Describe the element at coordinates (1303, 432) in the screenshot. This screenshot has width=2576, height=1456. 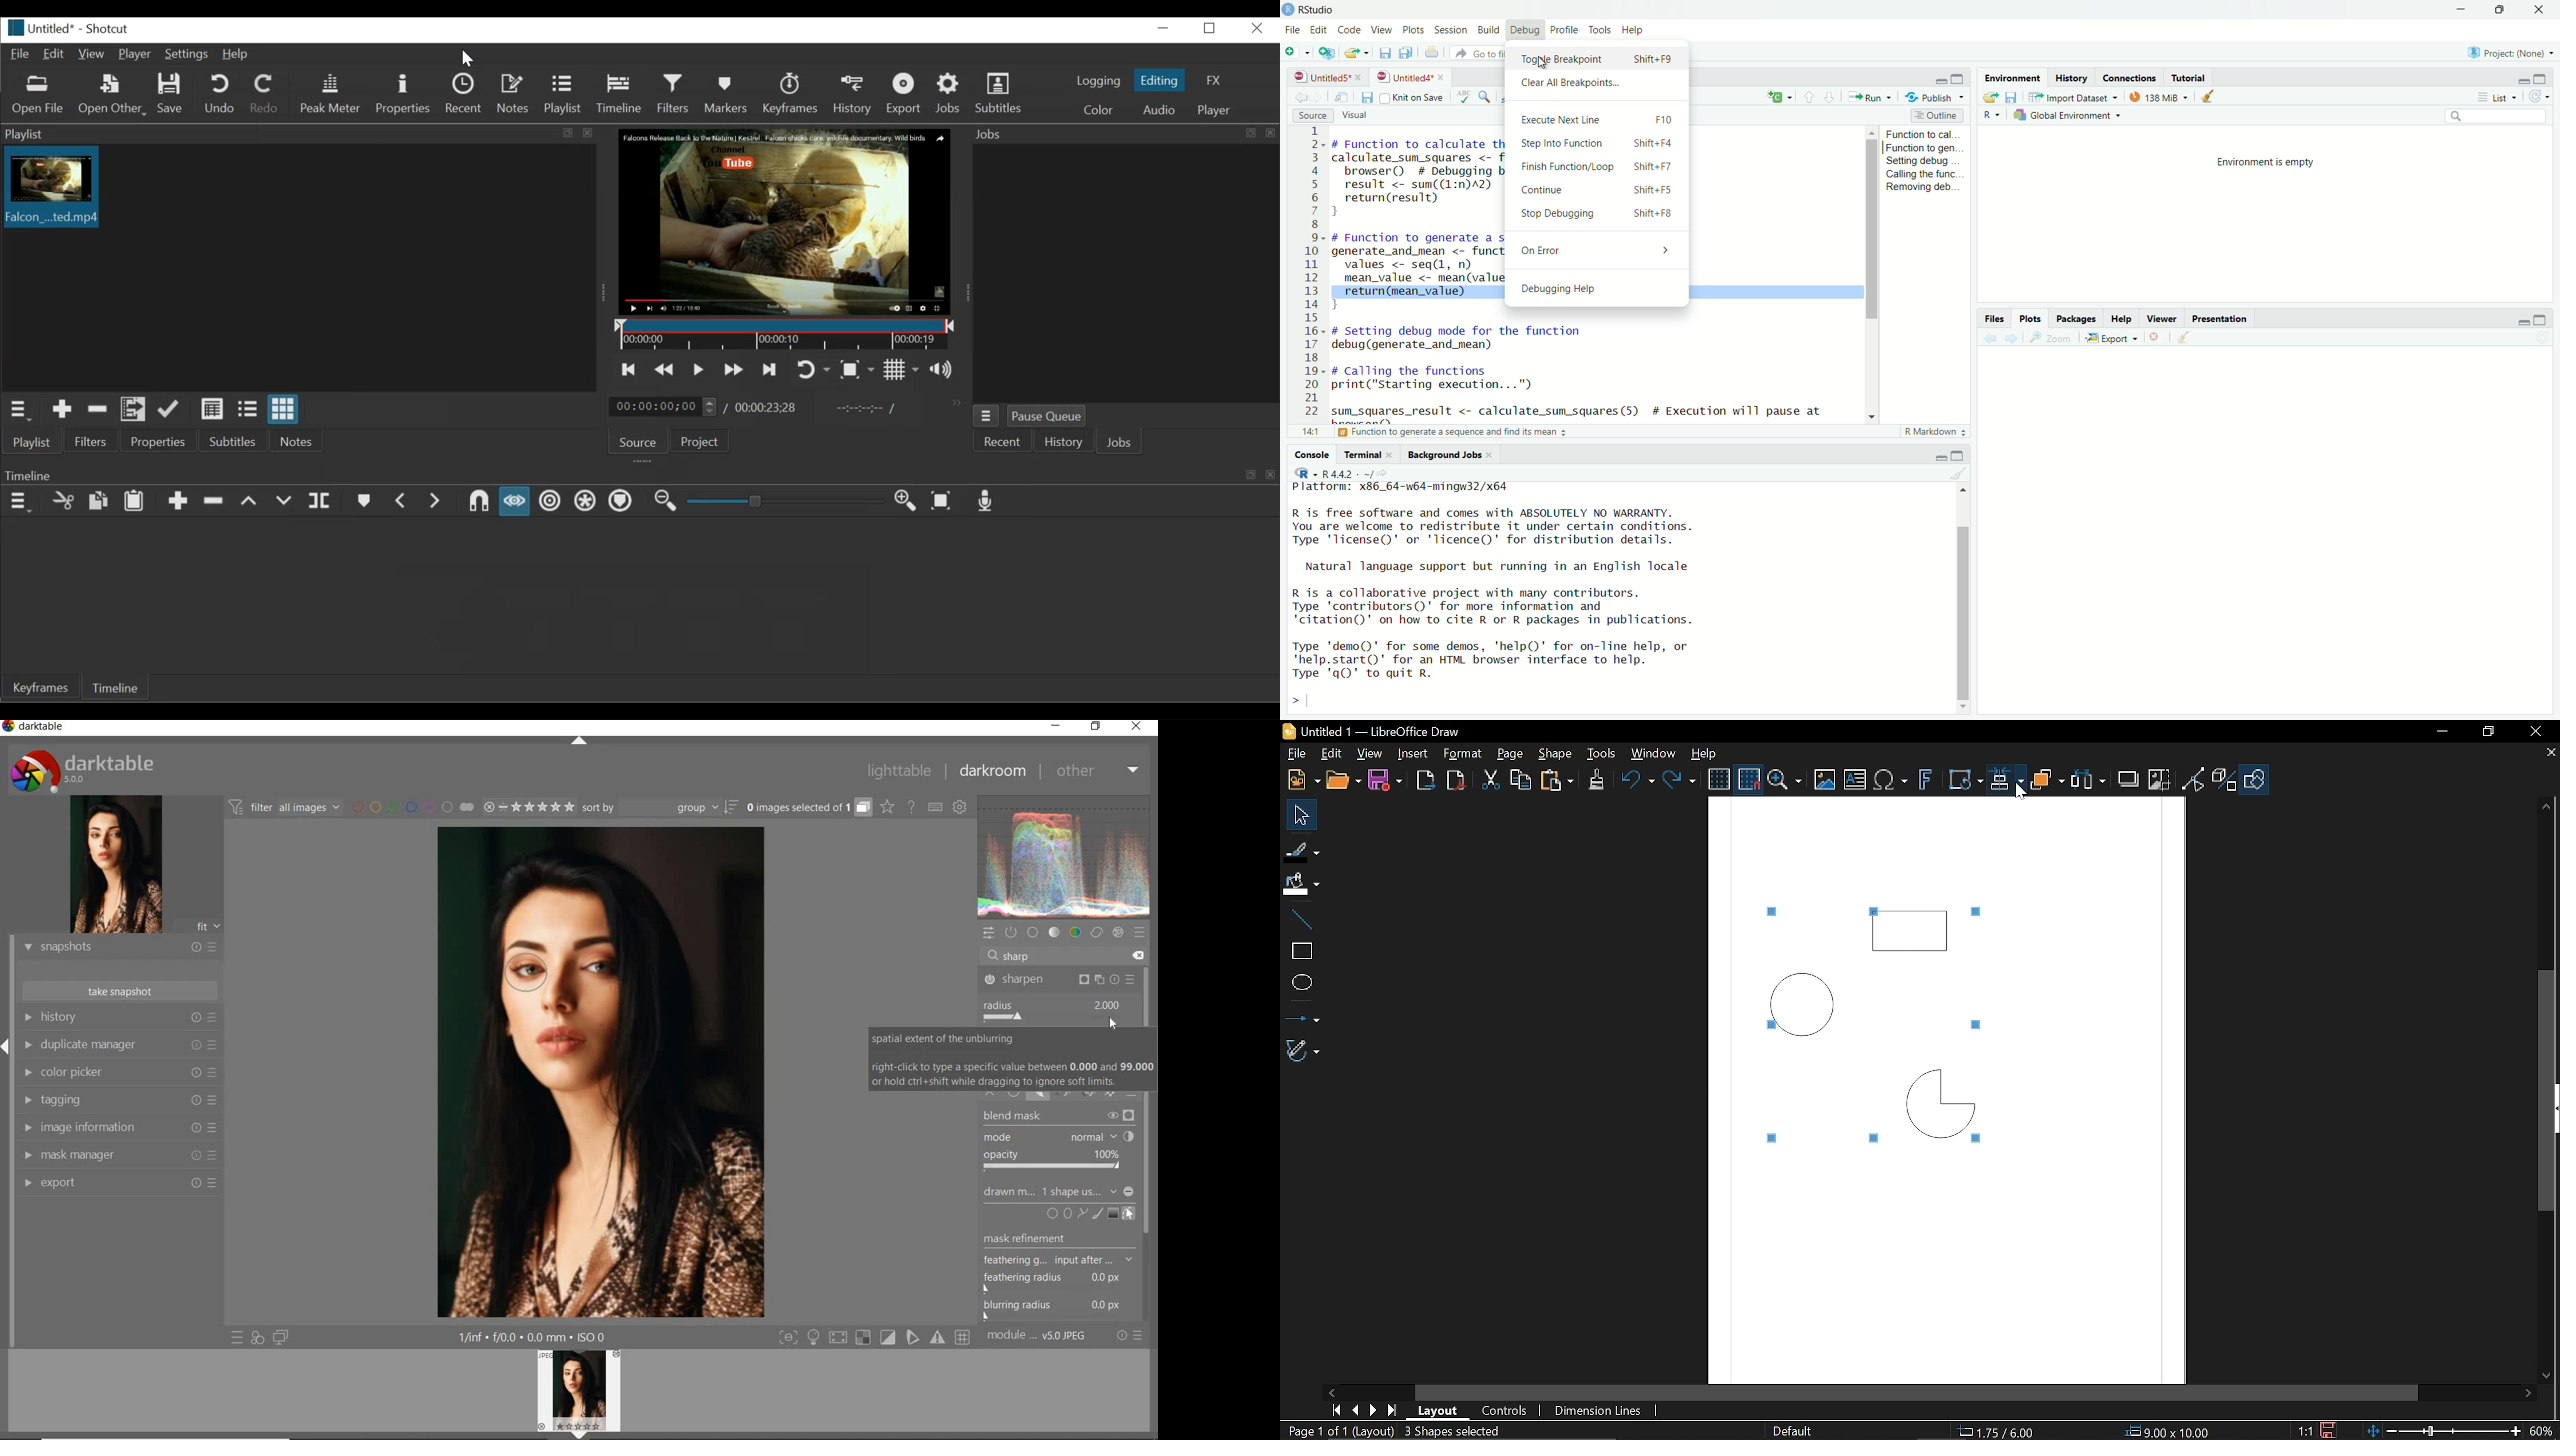
I see `1:1` at that location.